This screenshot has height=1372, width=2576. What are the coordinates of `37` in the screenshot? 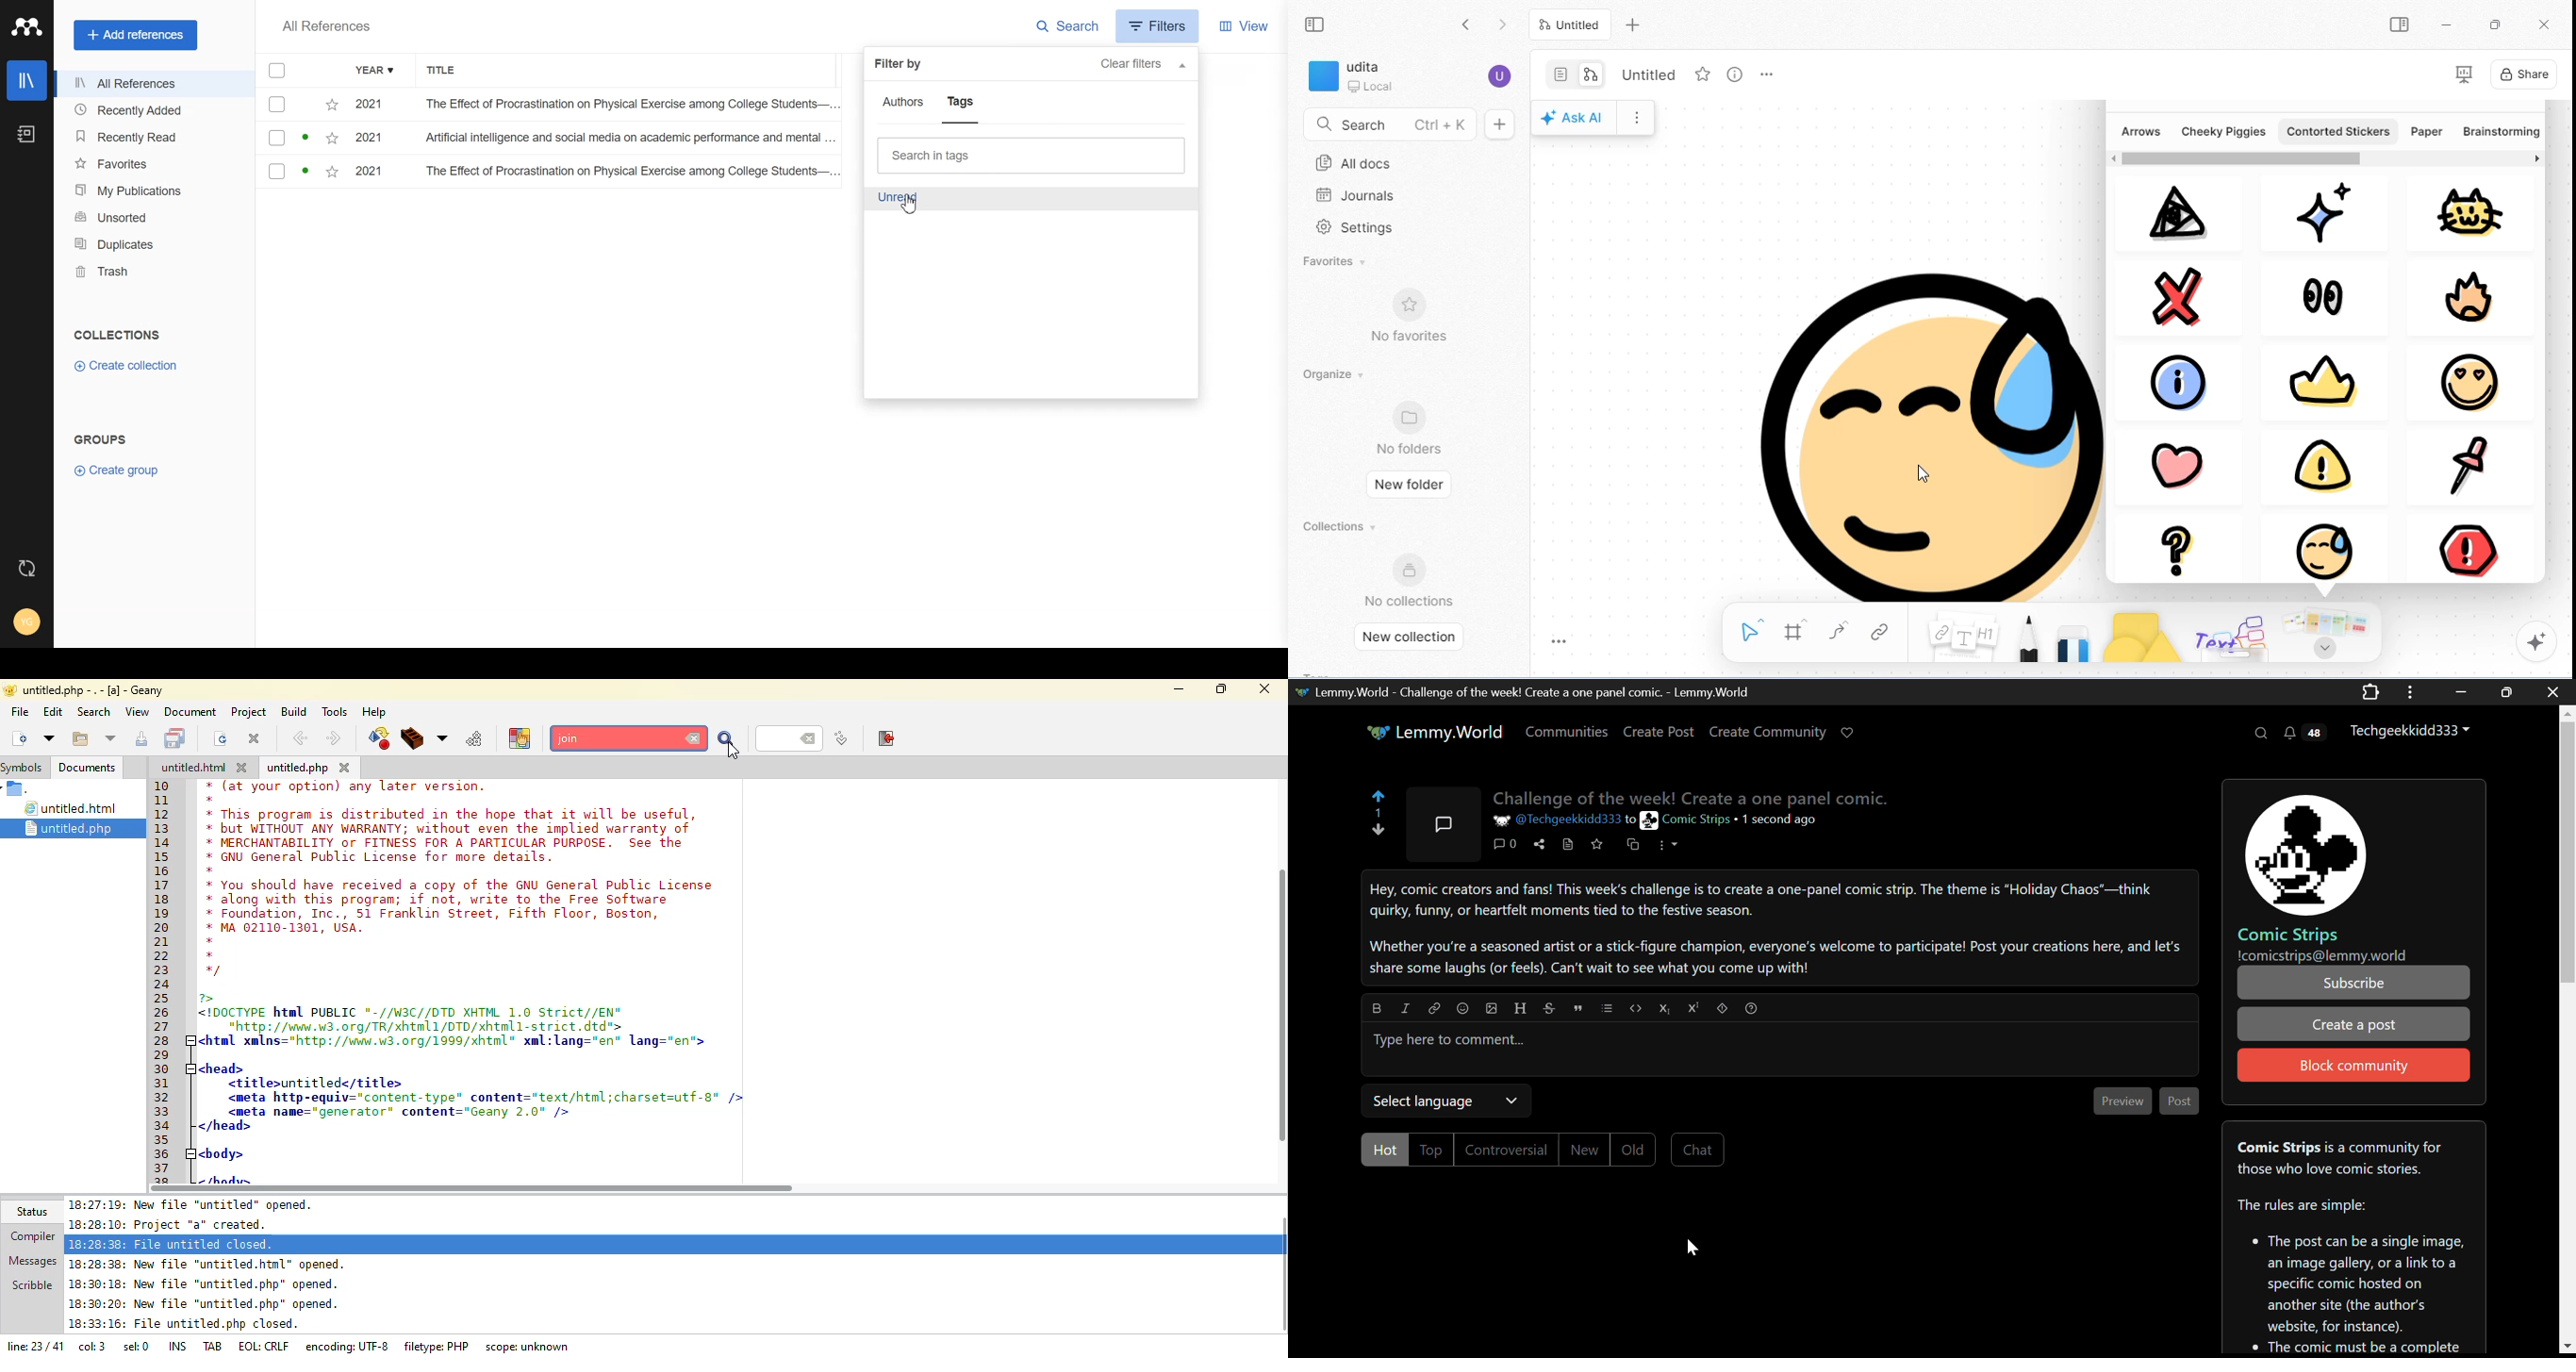 It's located at (164, 1168).